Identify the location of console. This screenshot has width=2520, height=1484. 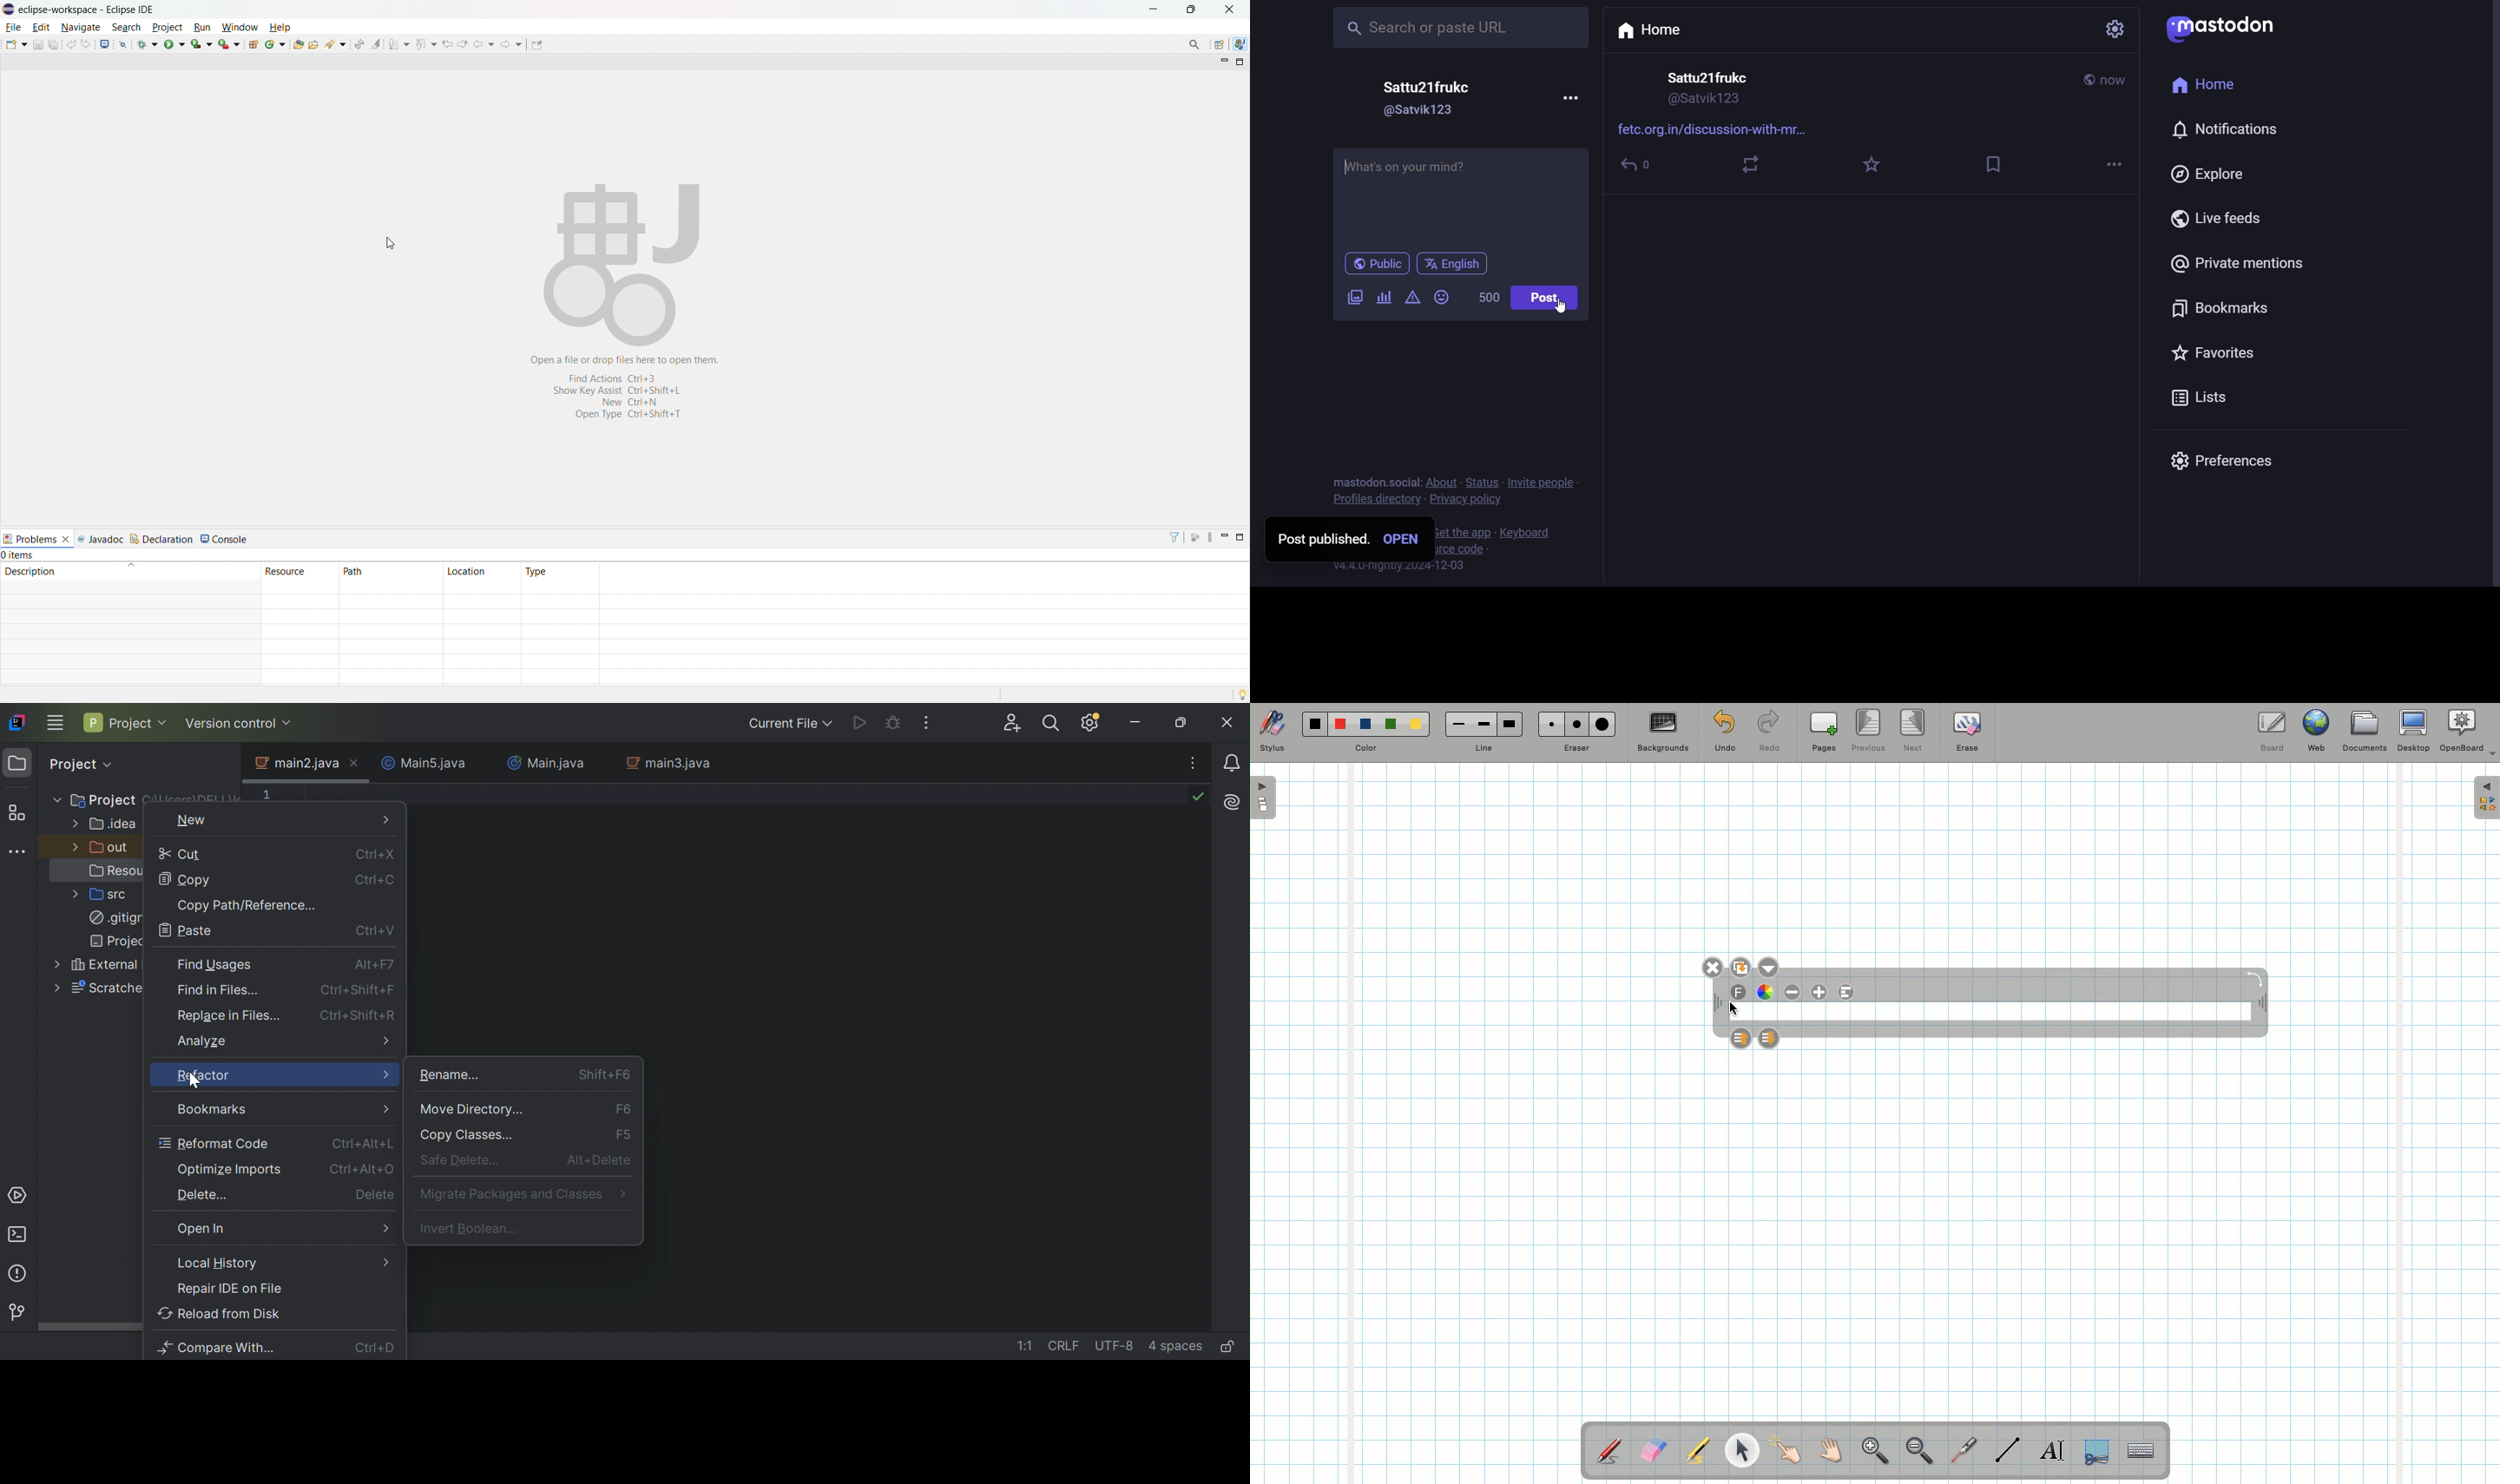
(225, 540).